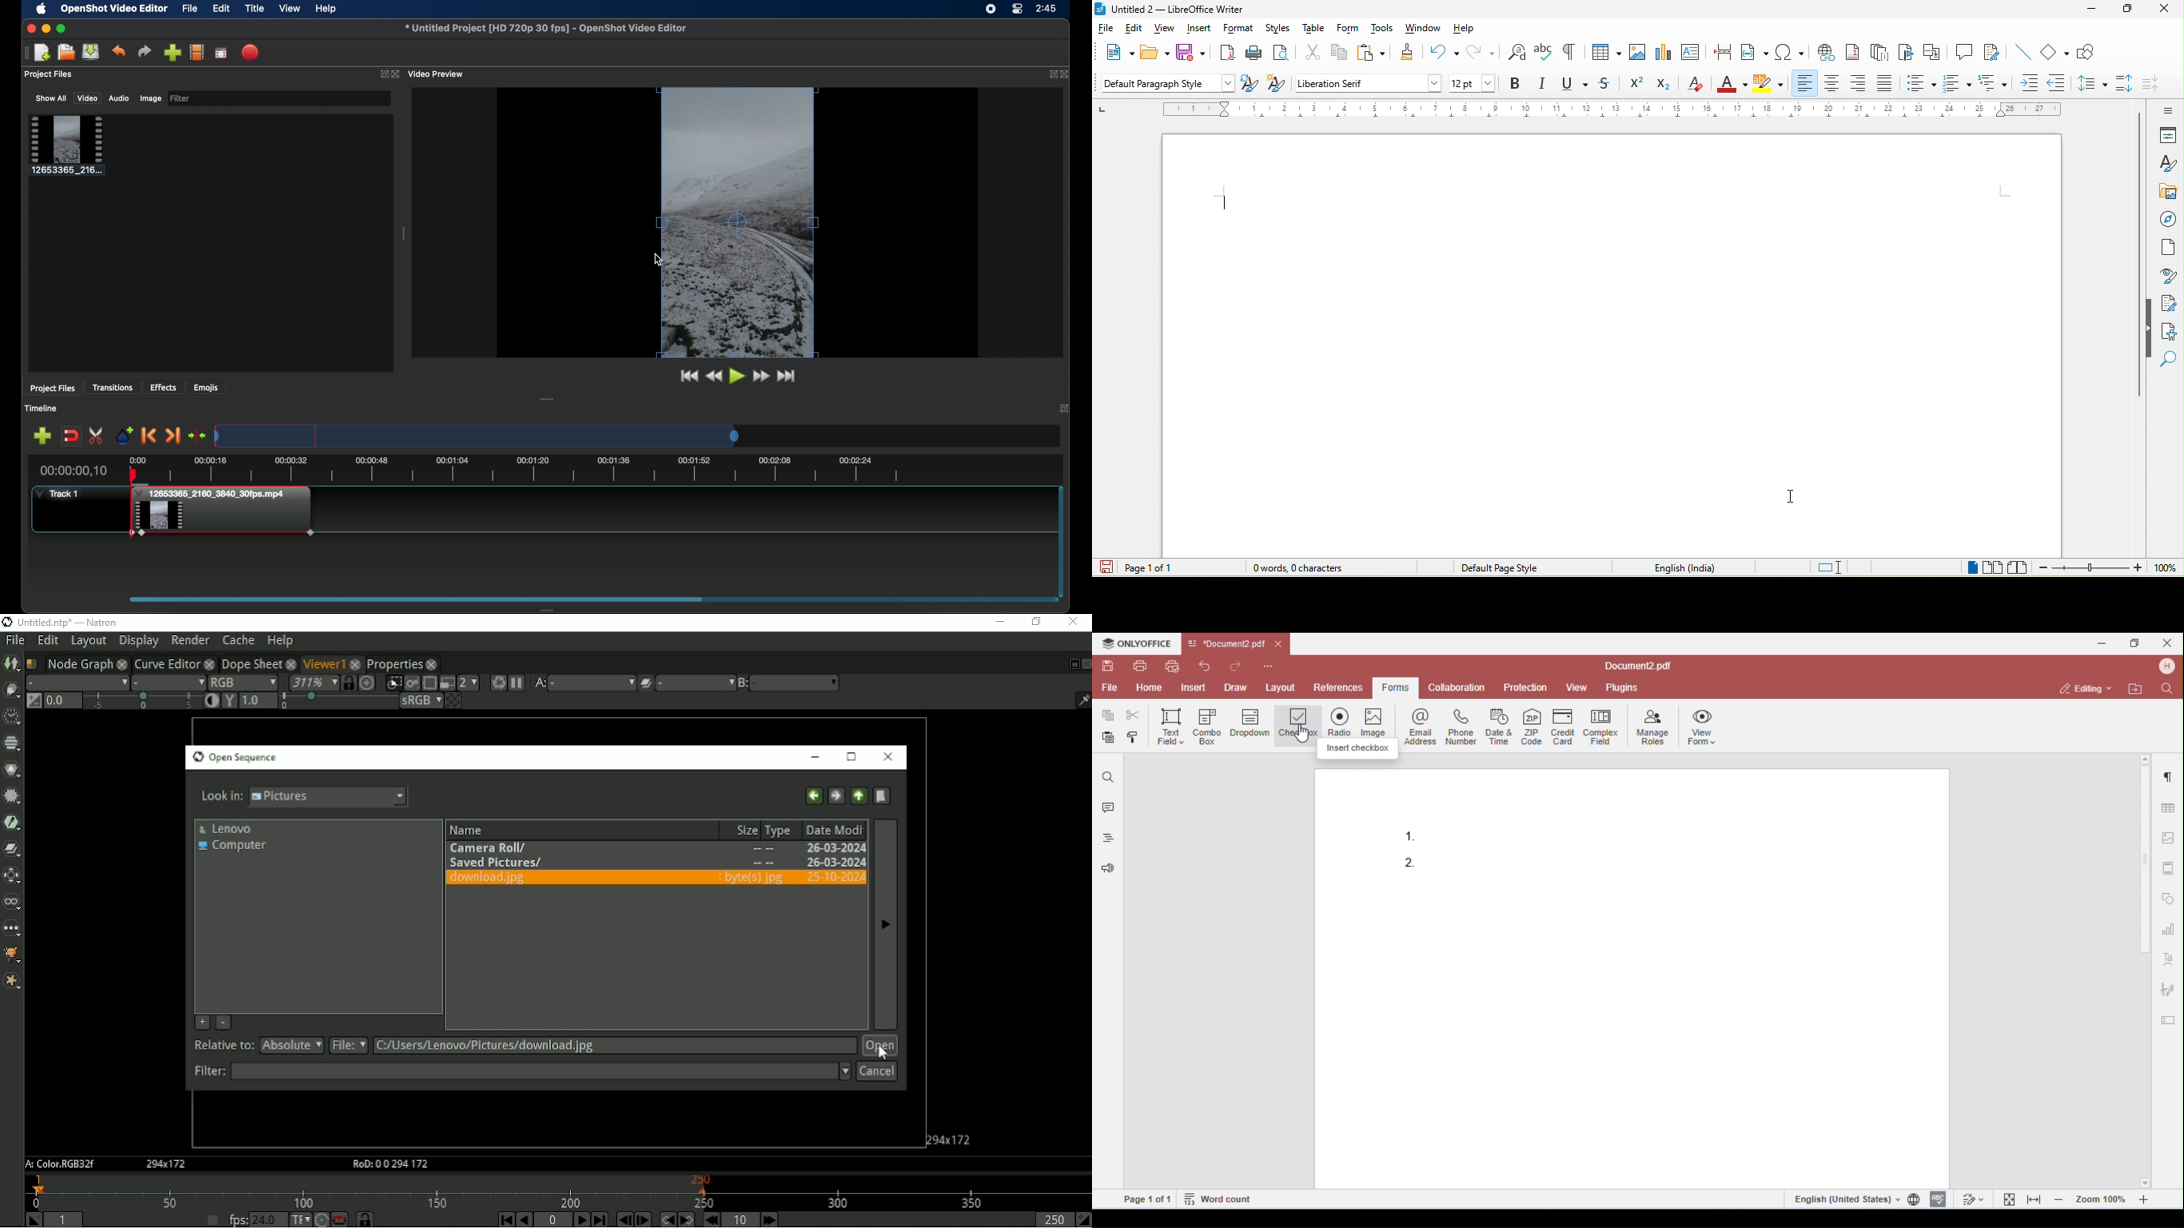 The width and height of the screenshot is (2184, 1232). I want to click on print preview, so click(1284, 54).